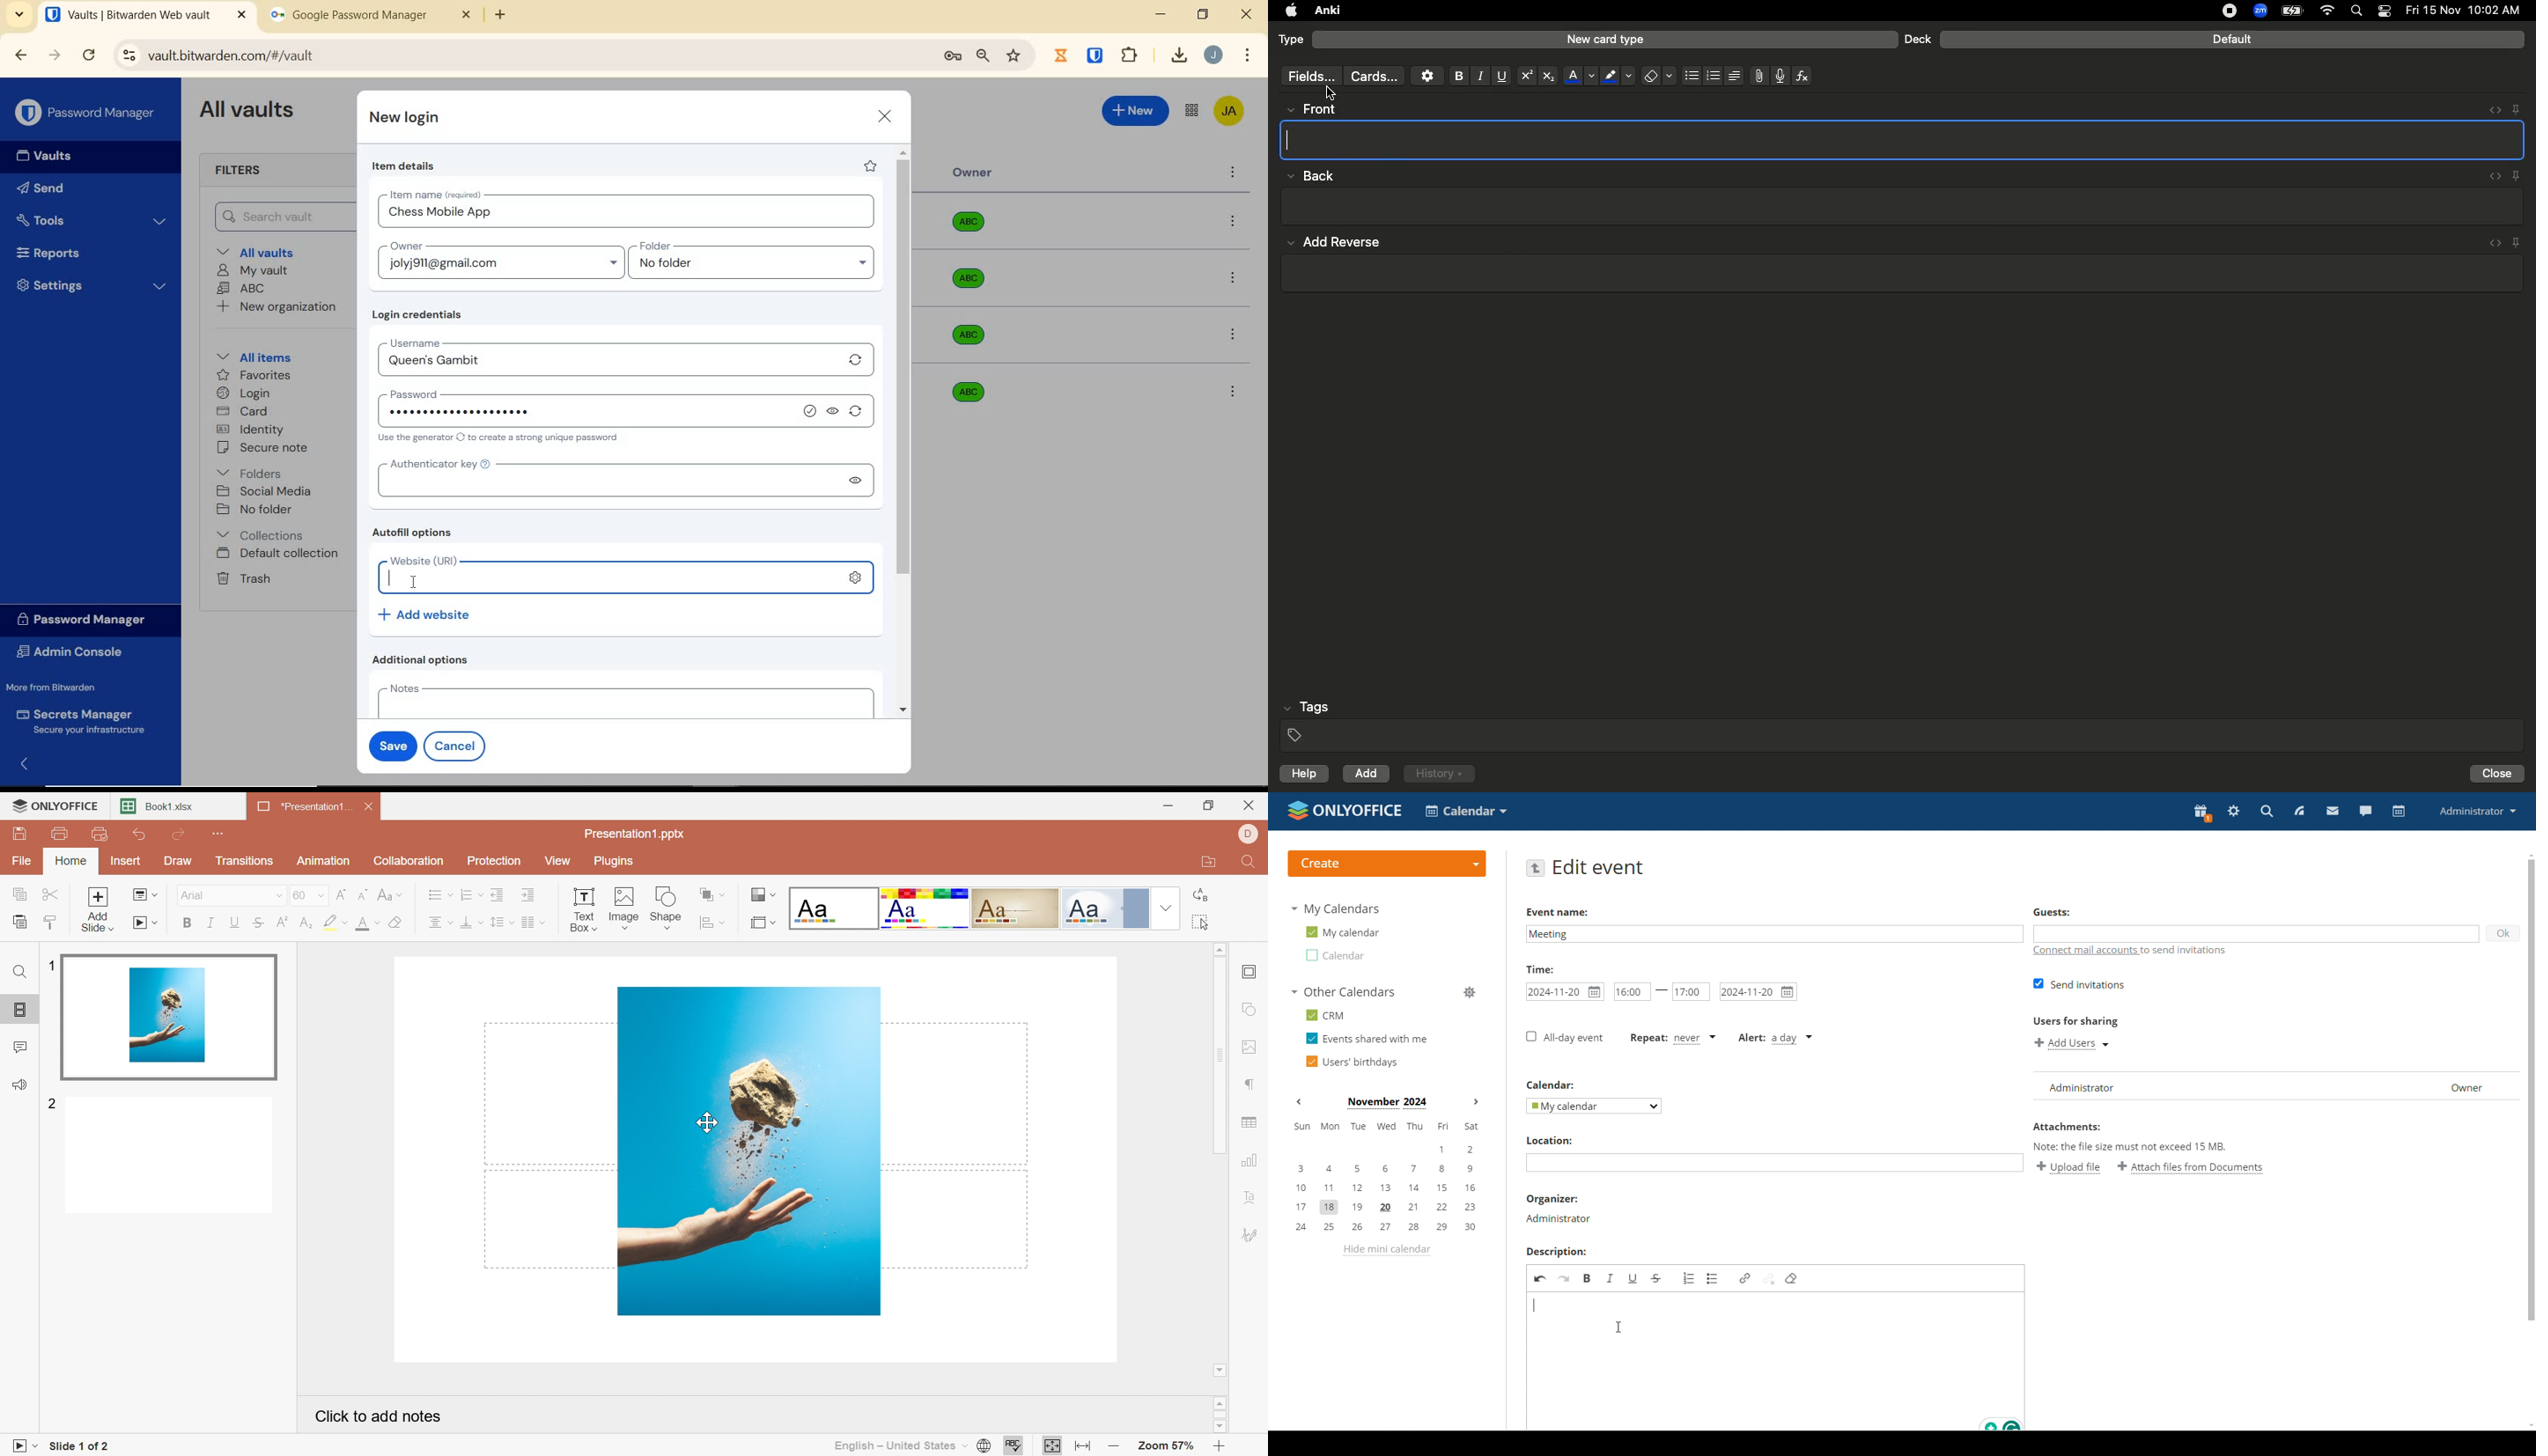 The image size is (2548, 1456). Describe the element at coordinates (1326, 11) in the screenshot. I see `Anki` at that location.